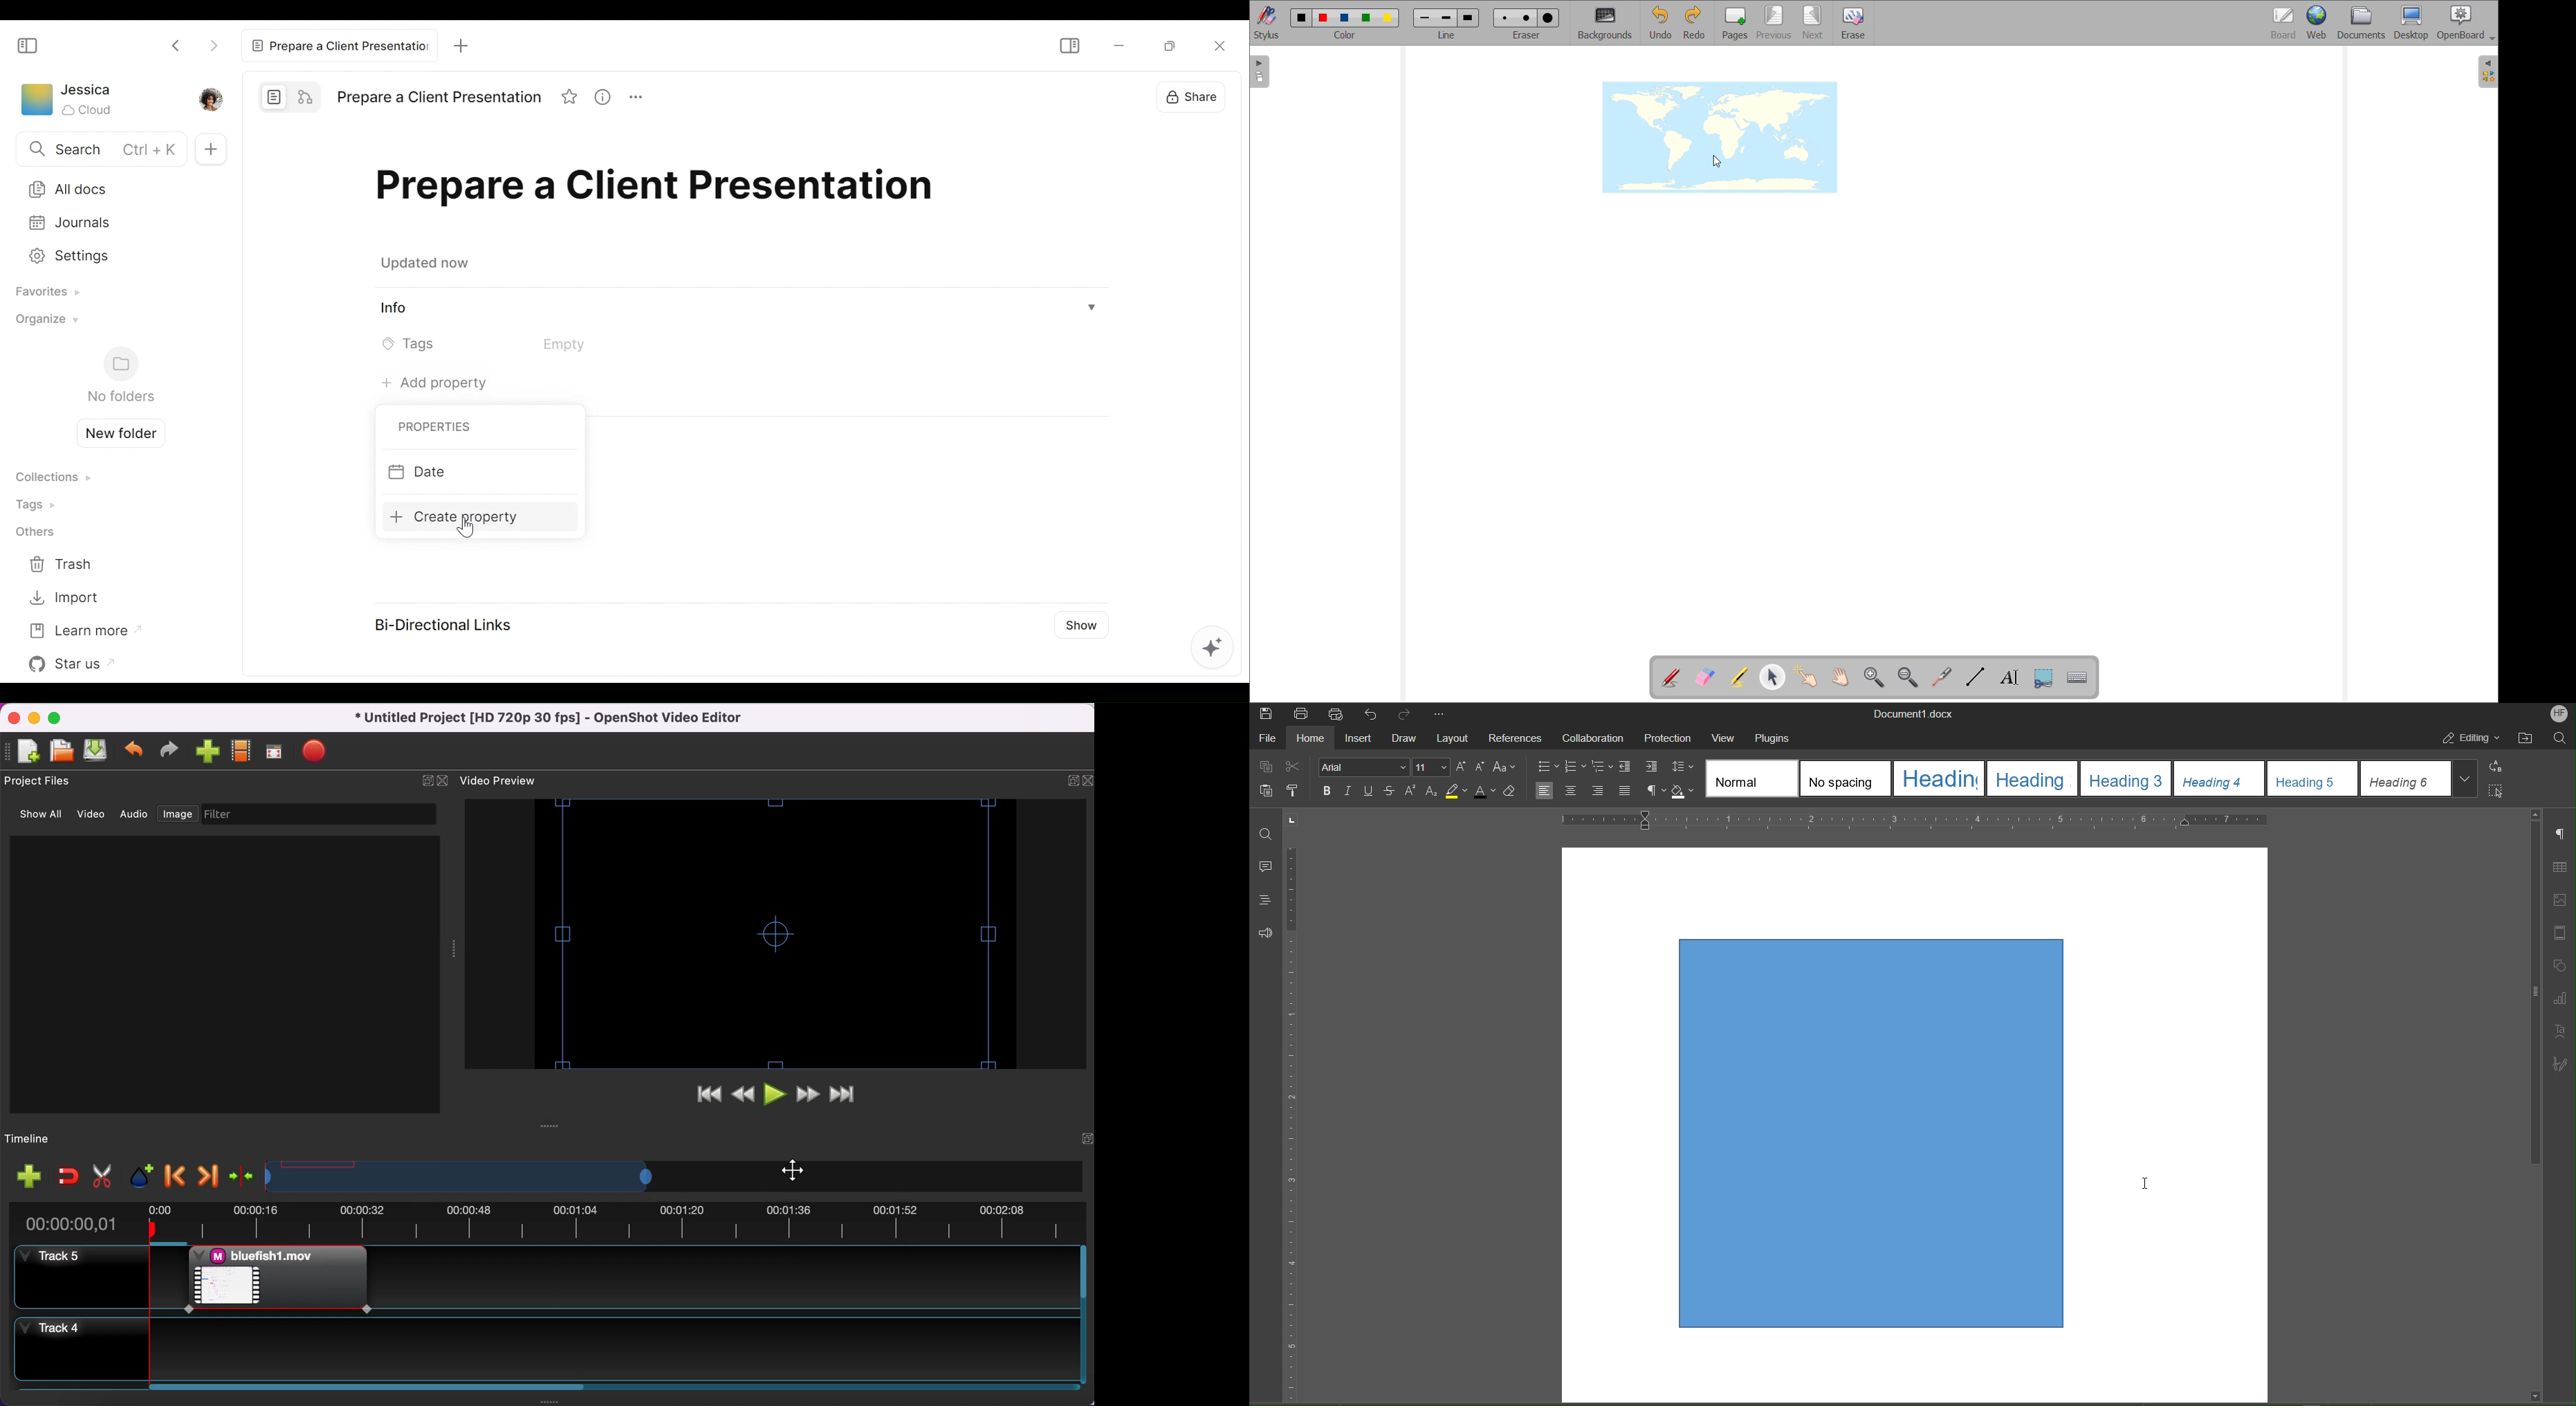 Image resolution: width=2576 pixels, height=1428 pixels. What do you see at coordinates (1547, 765) in the screenshot?
I see `Bullet List` at bounding box center [1547, 765].